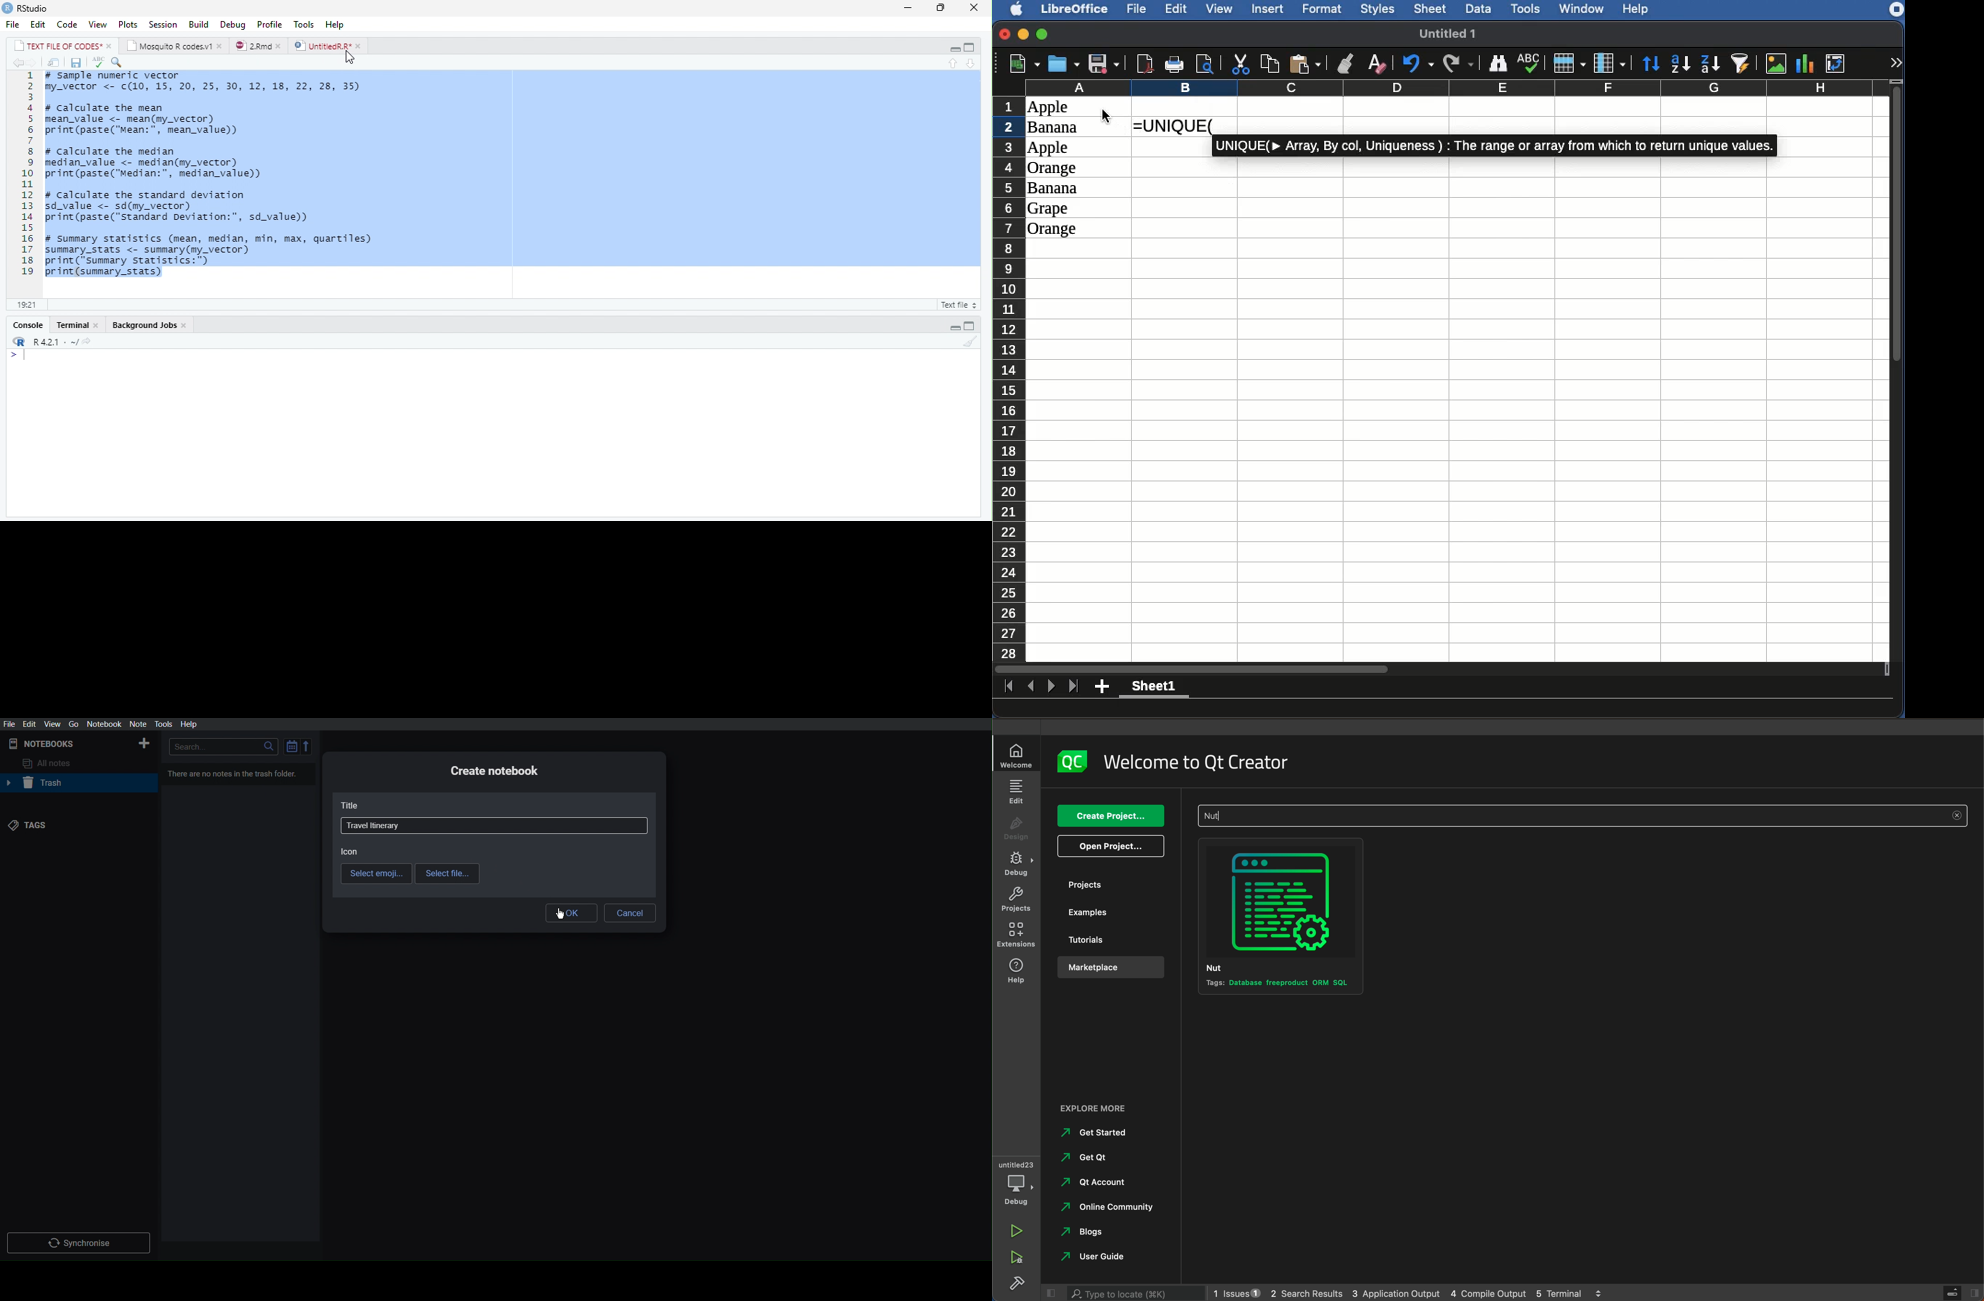 Image resolution: width=1988 pixels, height=1316 pixels. What do you see at coordinates (349, 806) in the screenshot?
I see `Title` at bounding box center [349, 806].